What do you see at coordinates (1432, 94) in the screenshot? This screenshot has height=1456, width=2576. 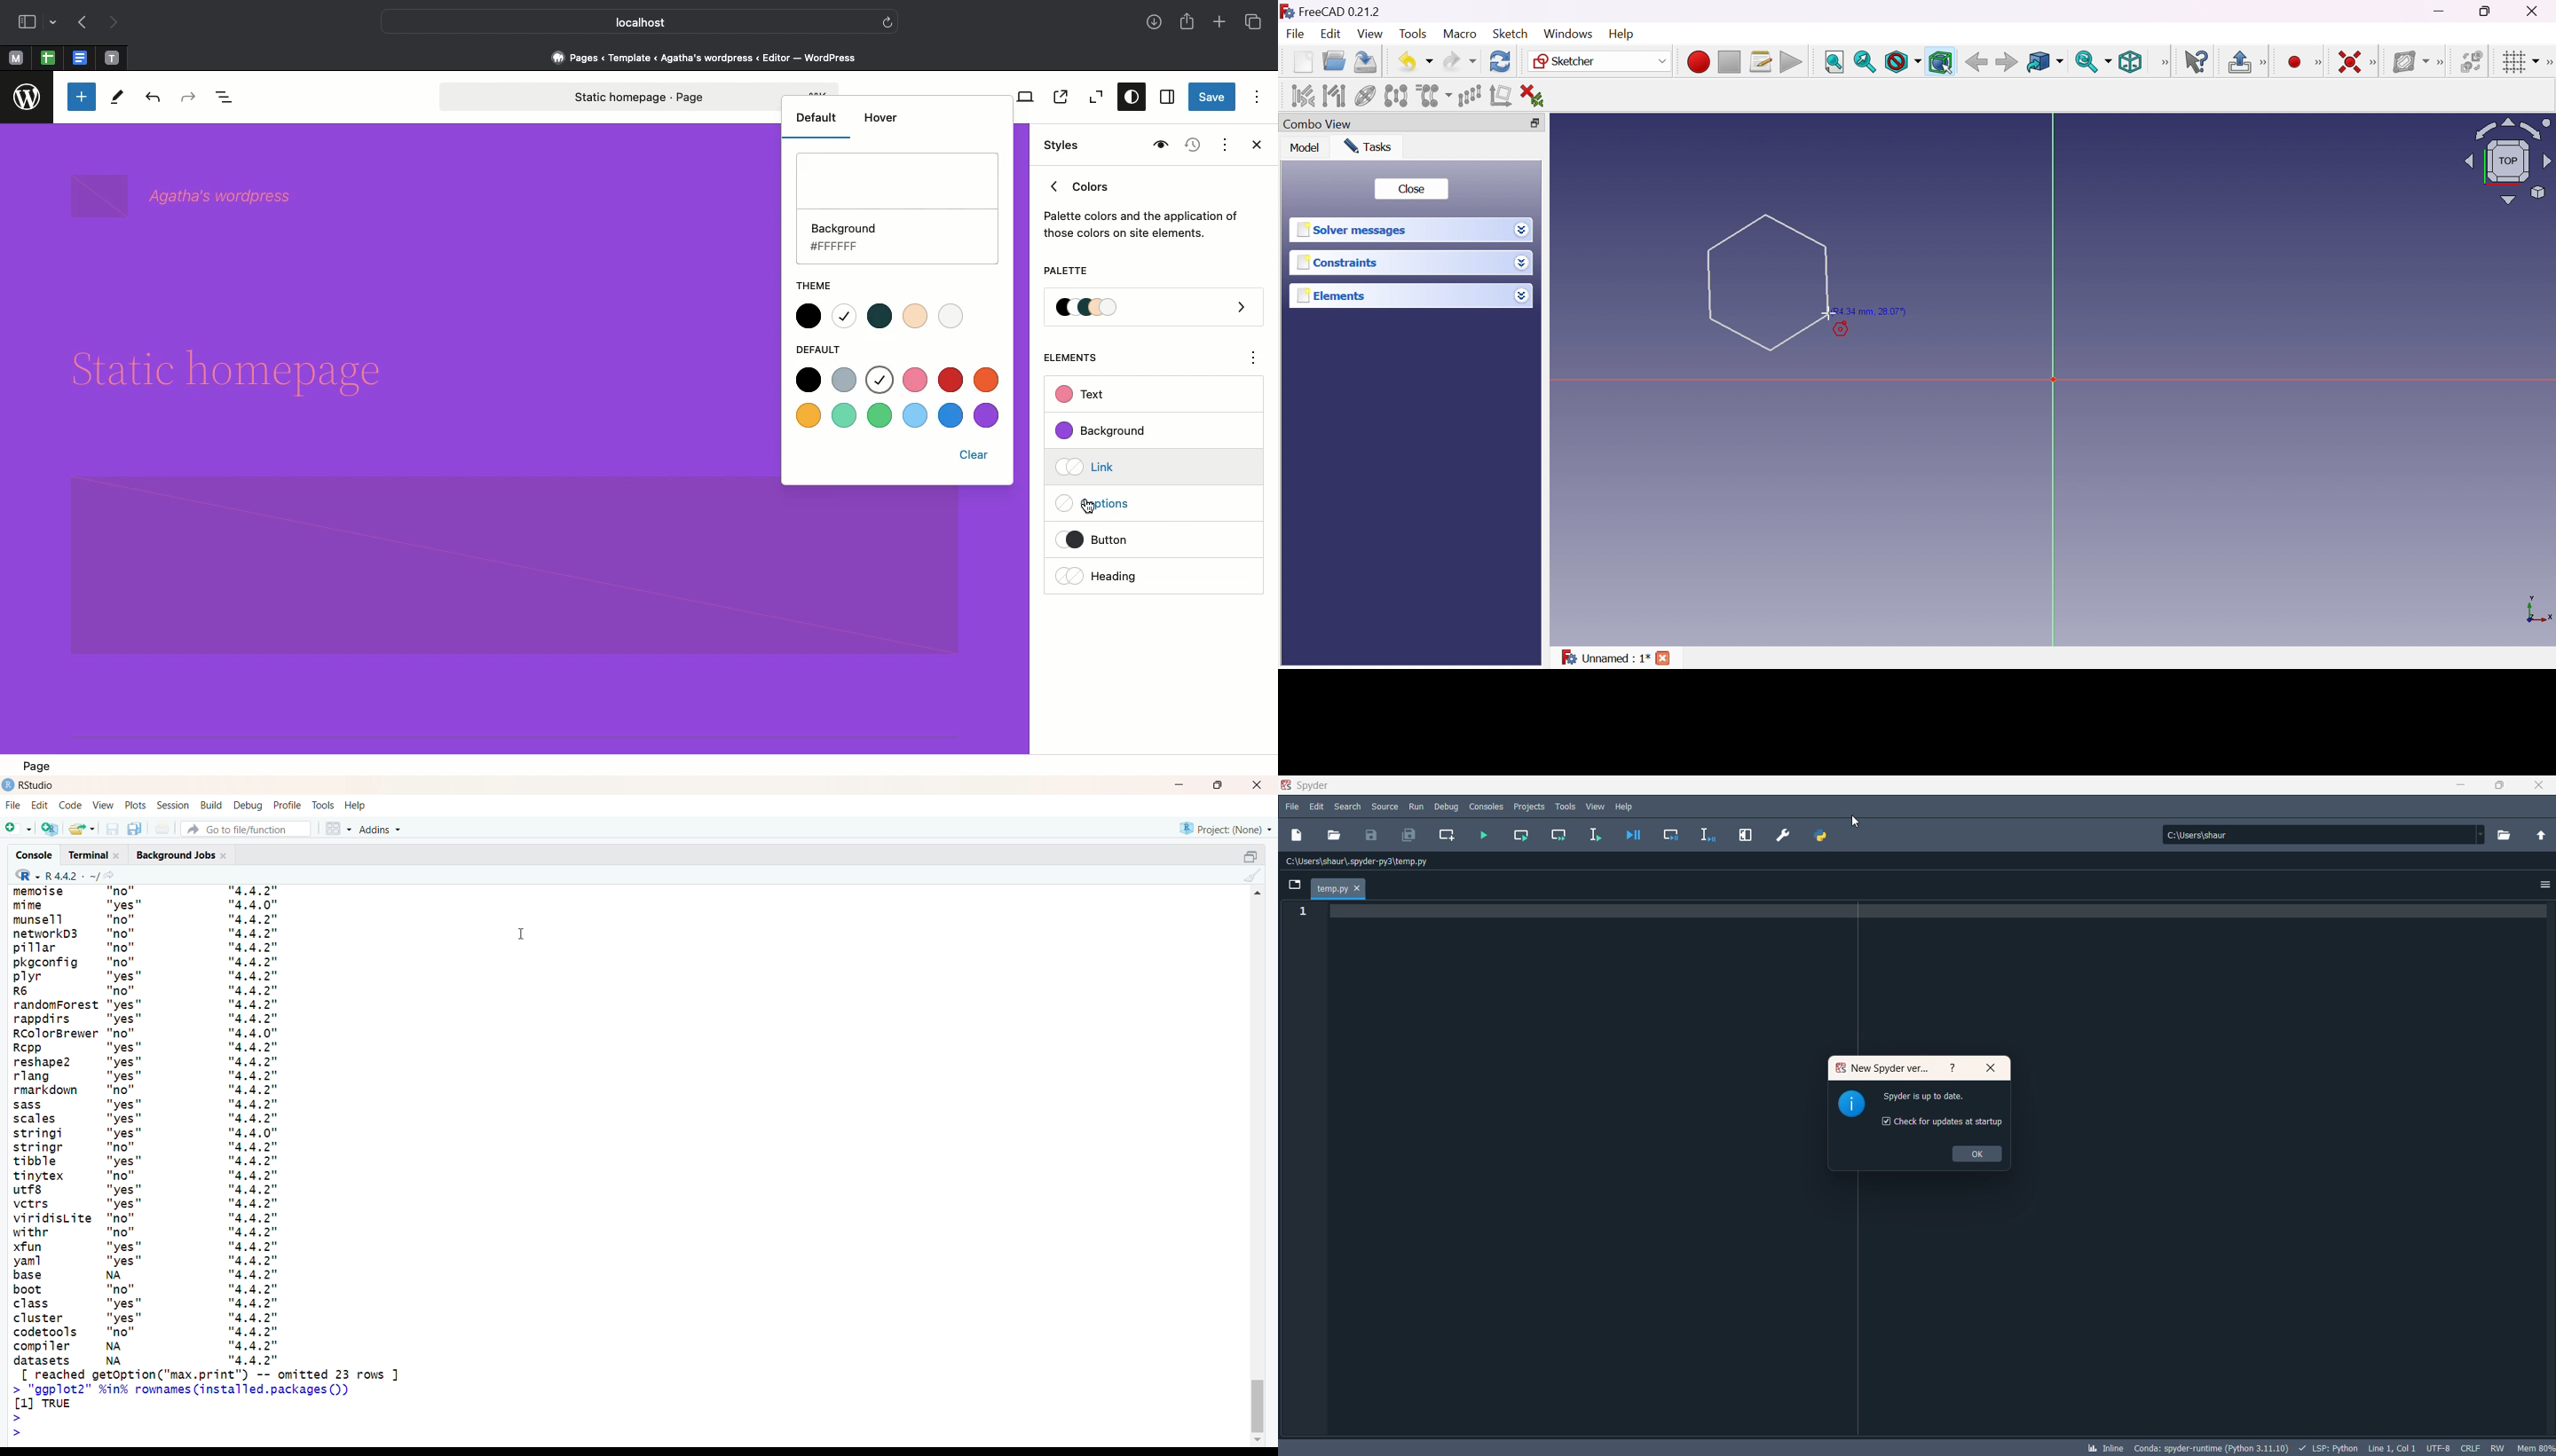 I see `Clone` at bounding box center [1432, 94].